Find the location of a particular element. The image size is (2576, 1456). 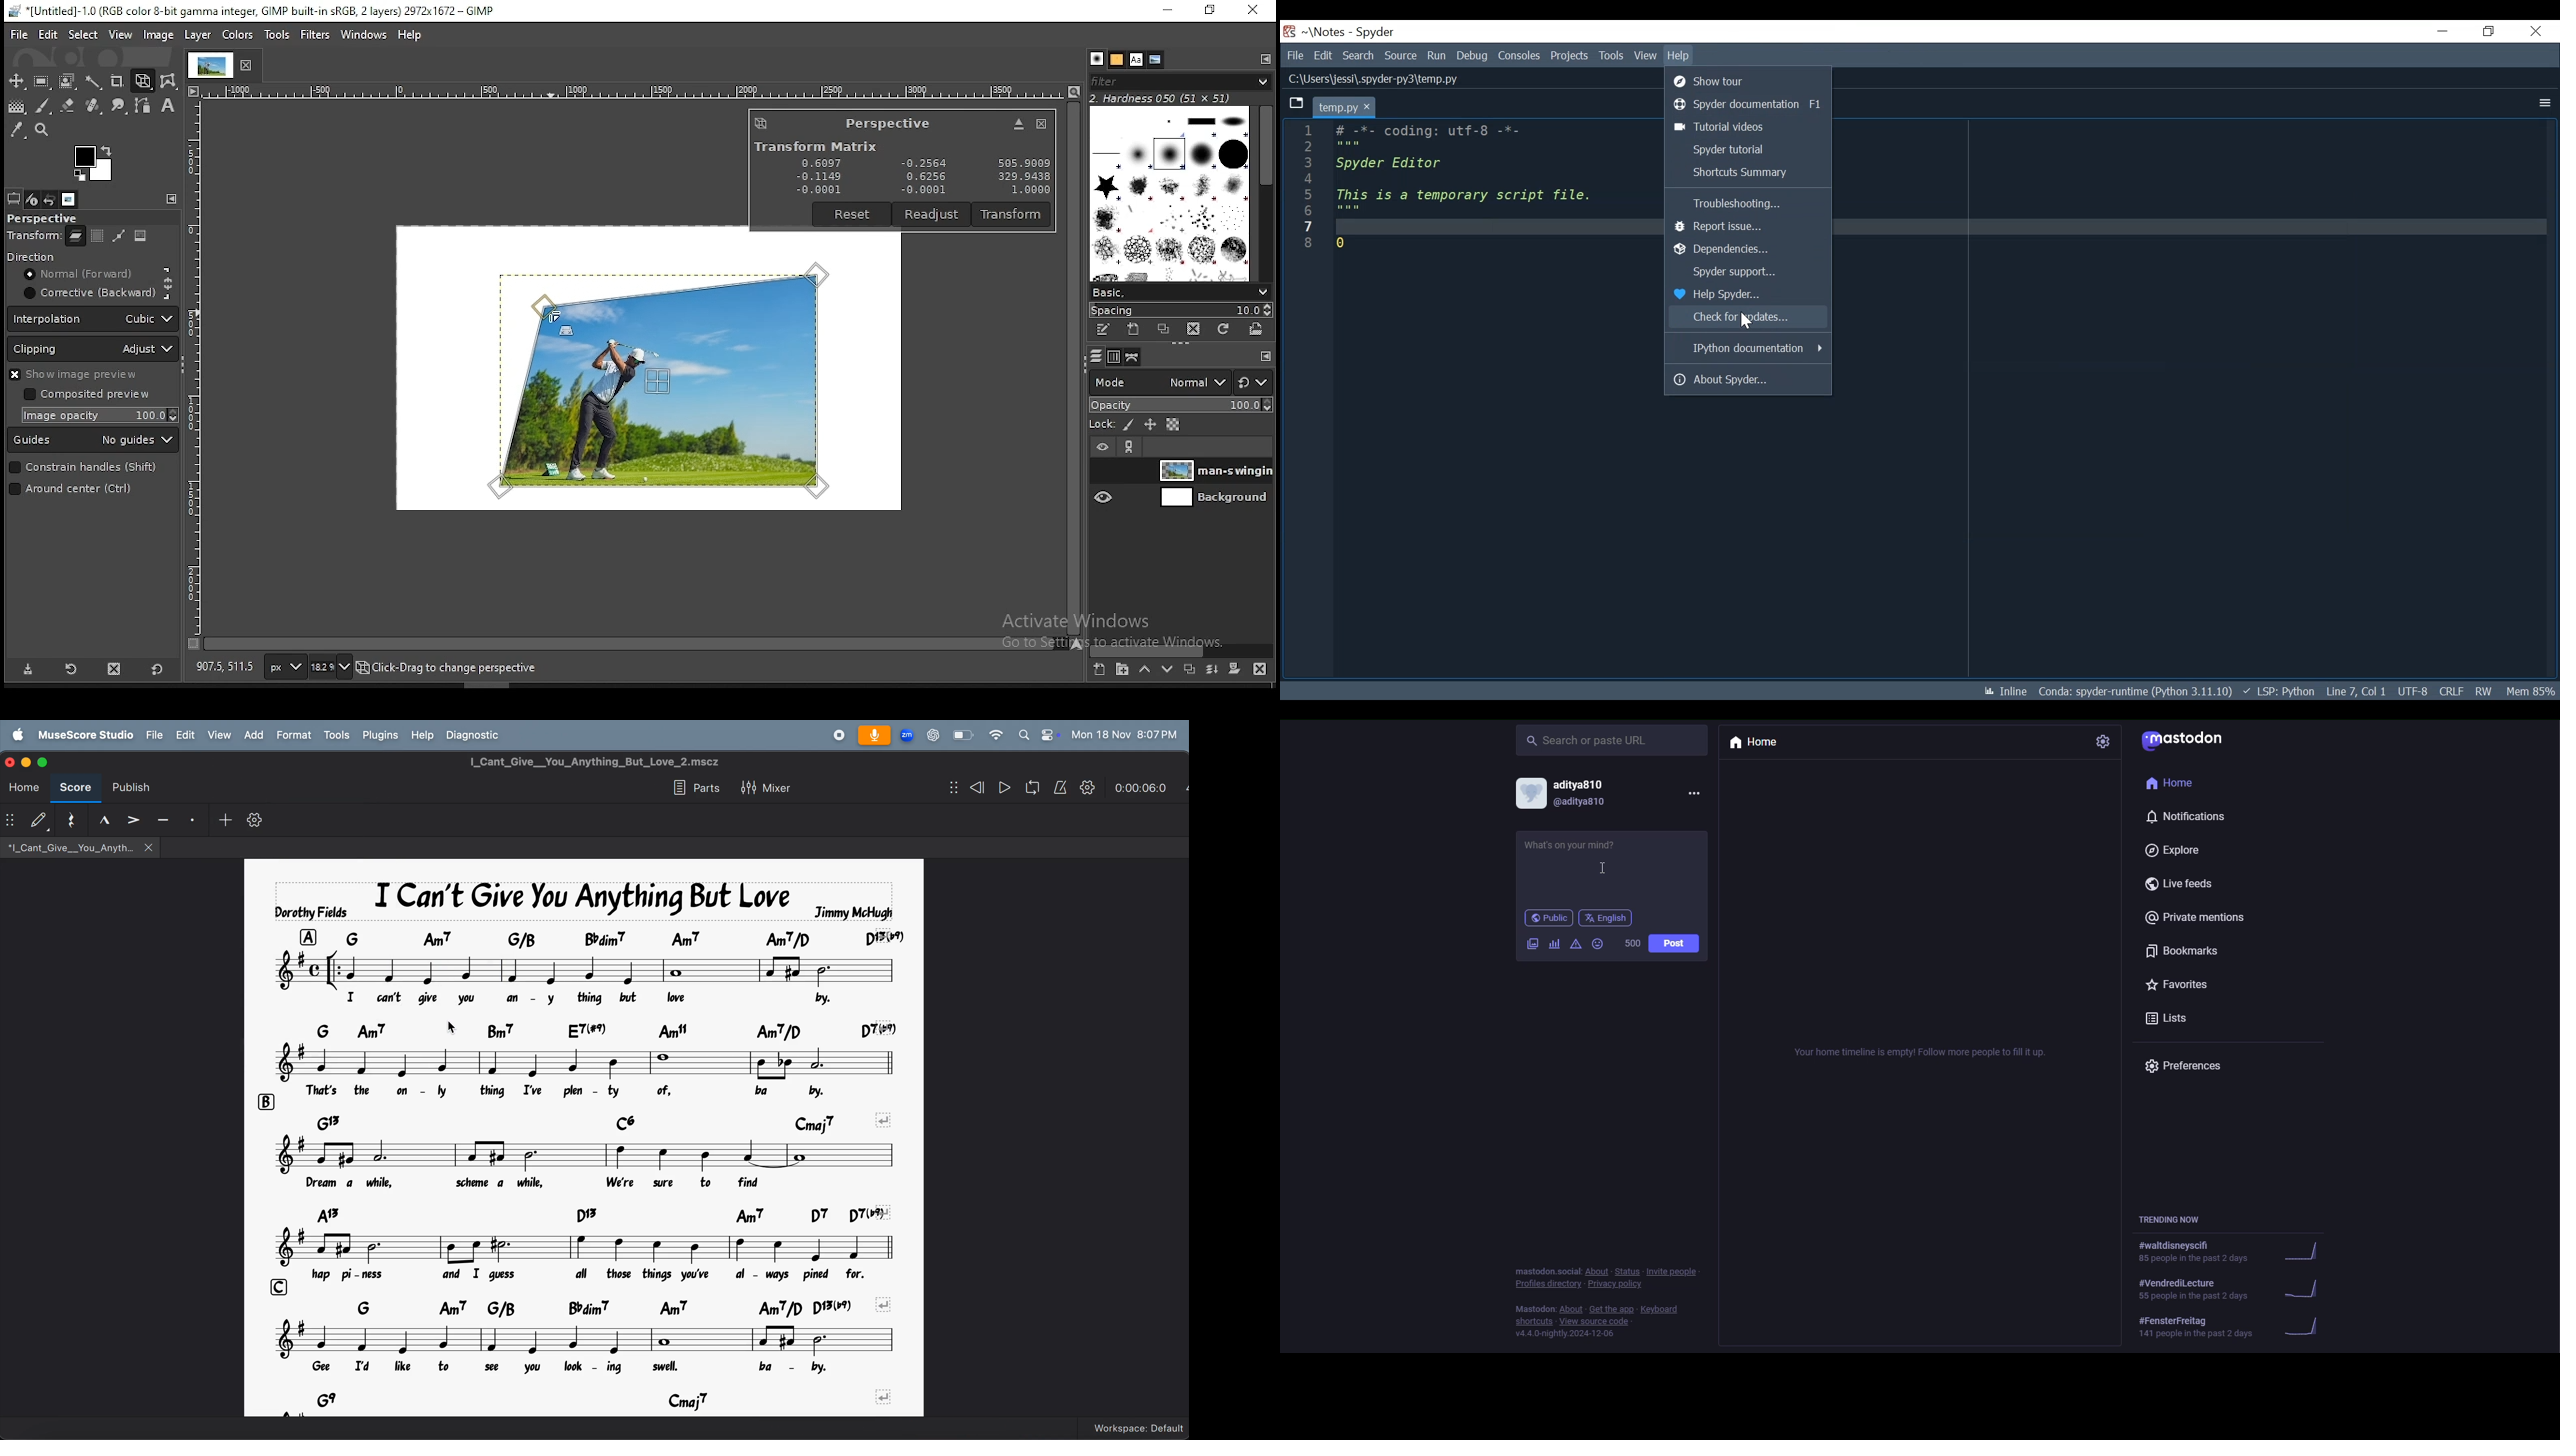

View is located at coordinates (1645, 55).